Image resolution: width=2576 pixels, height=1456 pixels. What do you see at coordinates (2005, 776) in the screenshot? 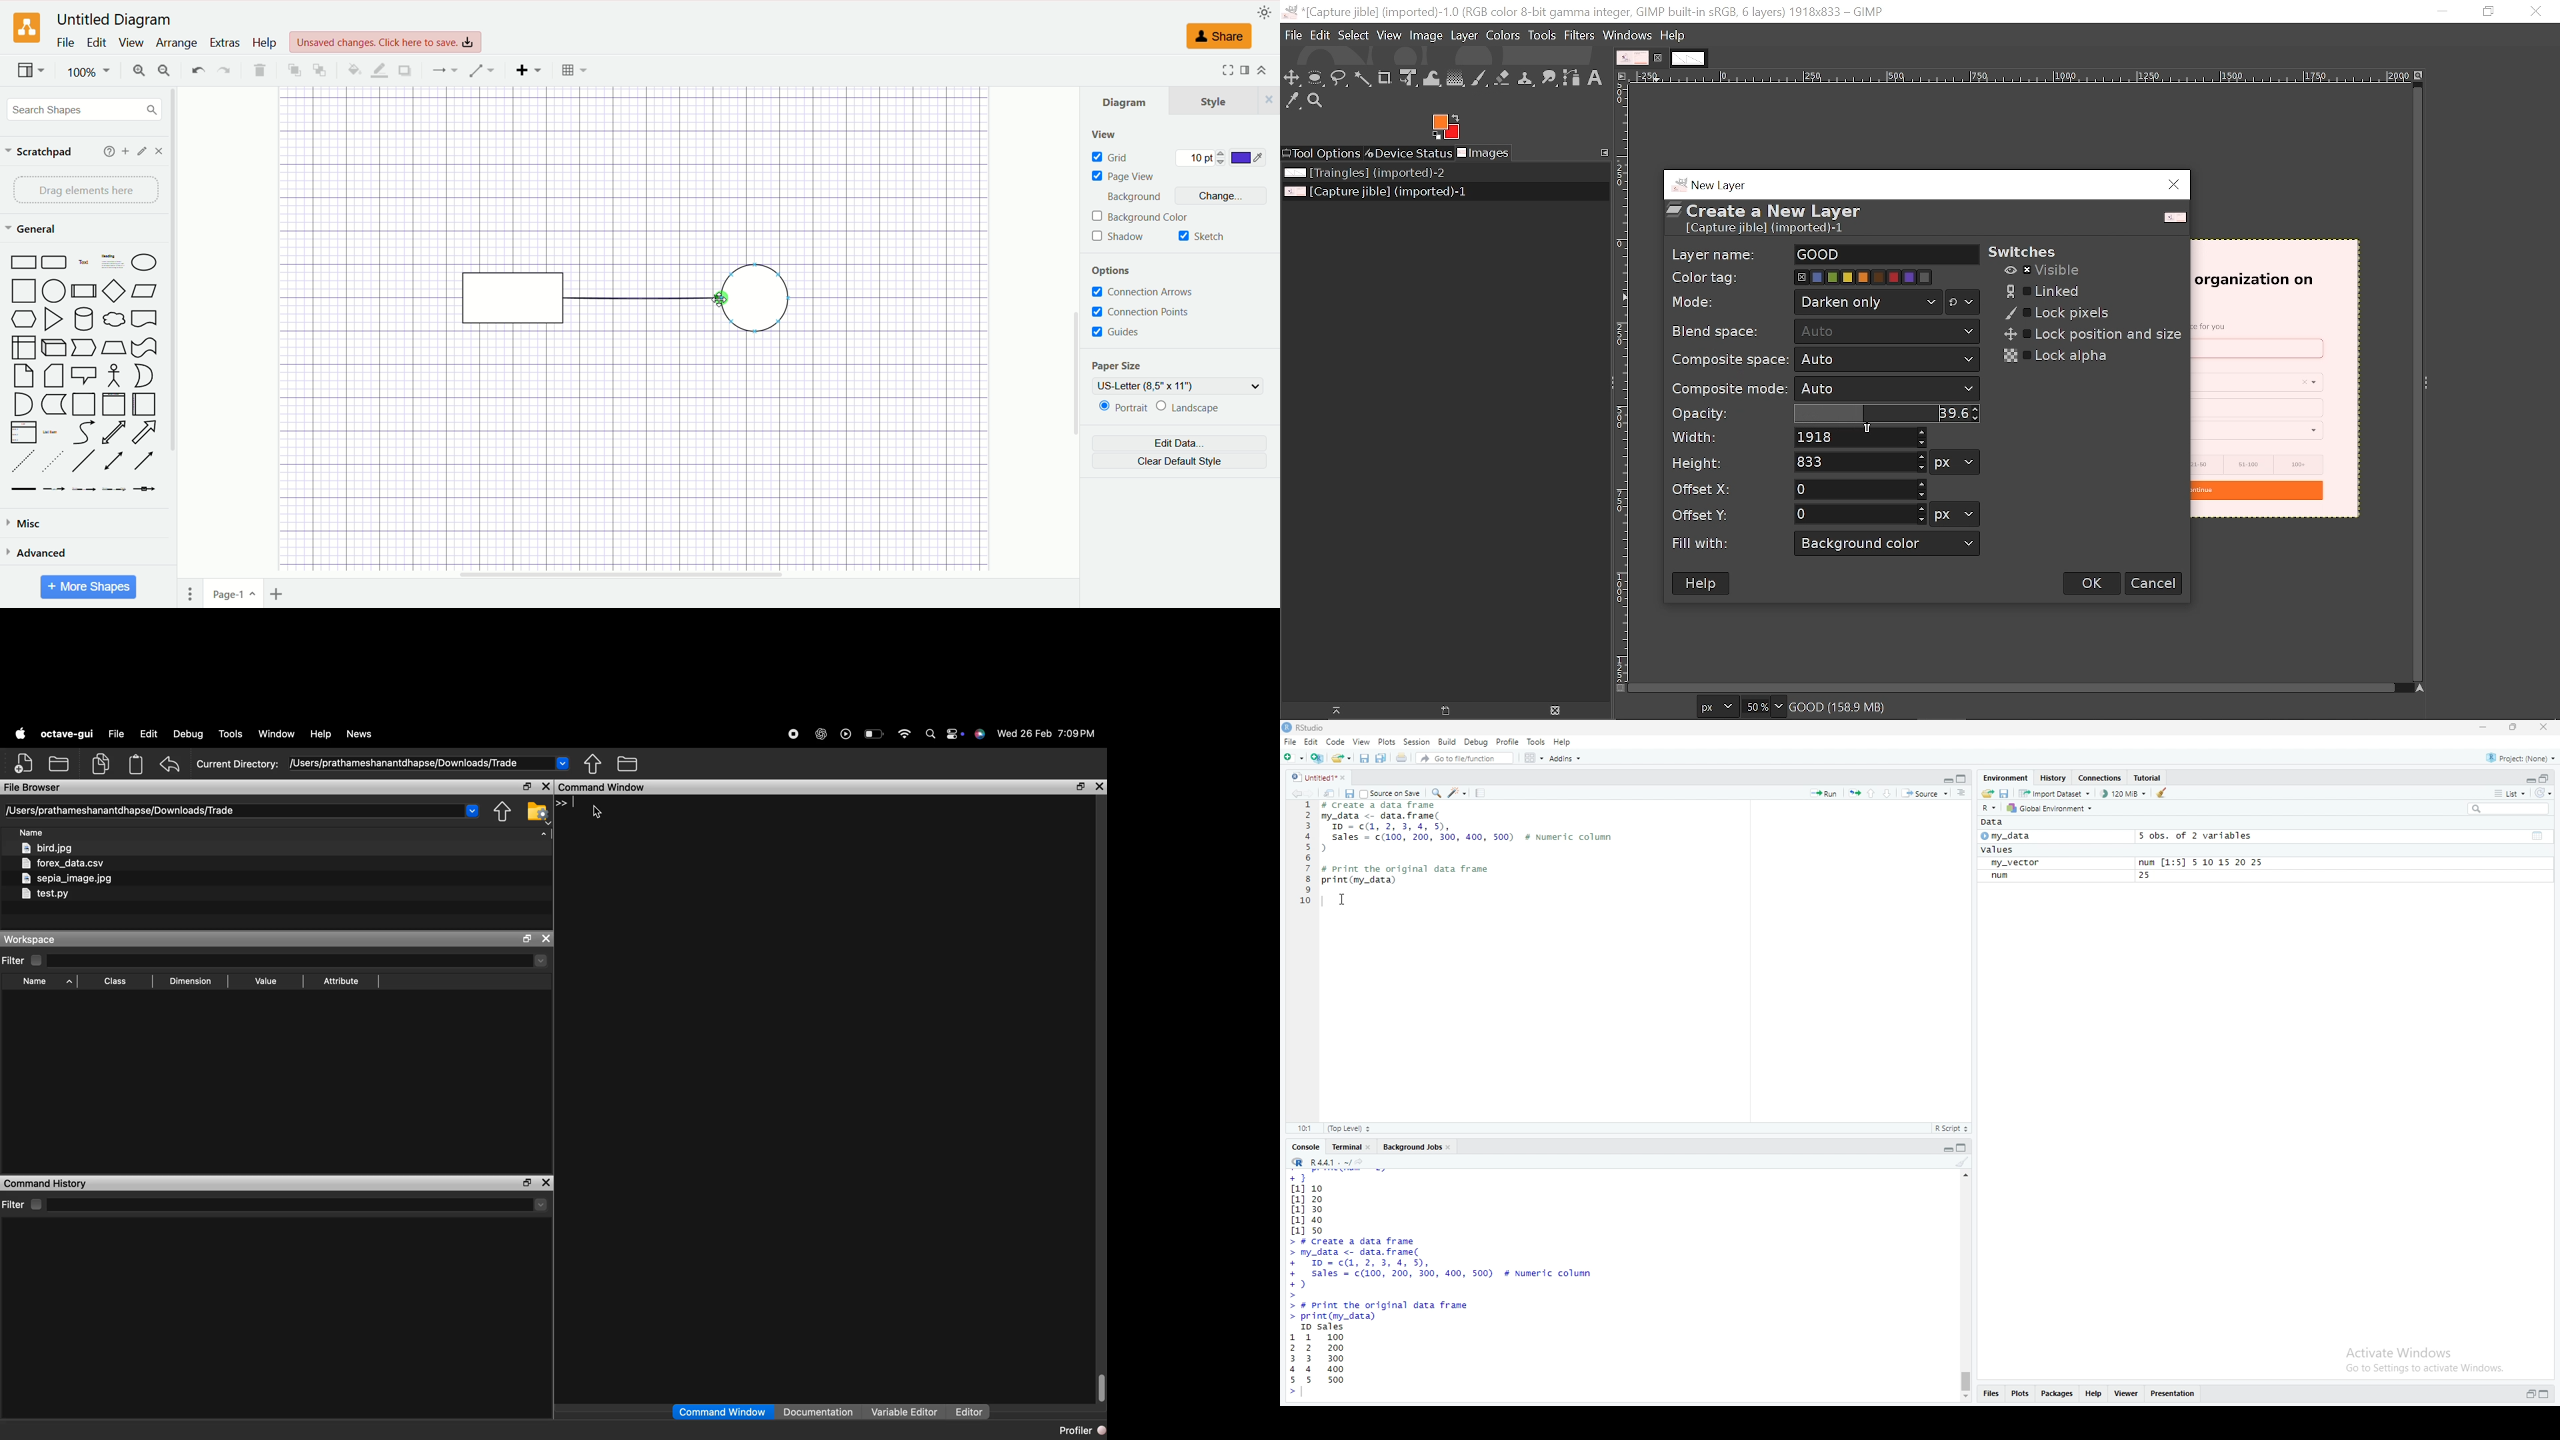
I see `environment` at bounding box center [2005, 776].